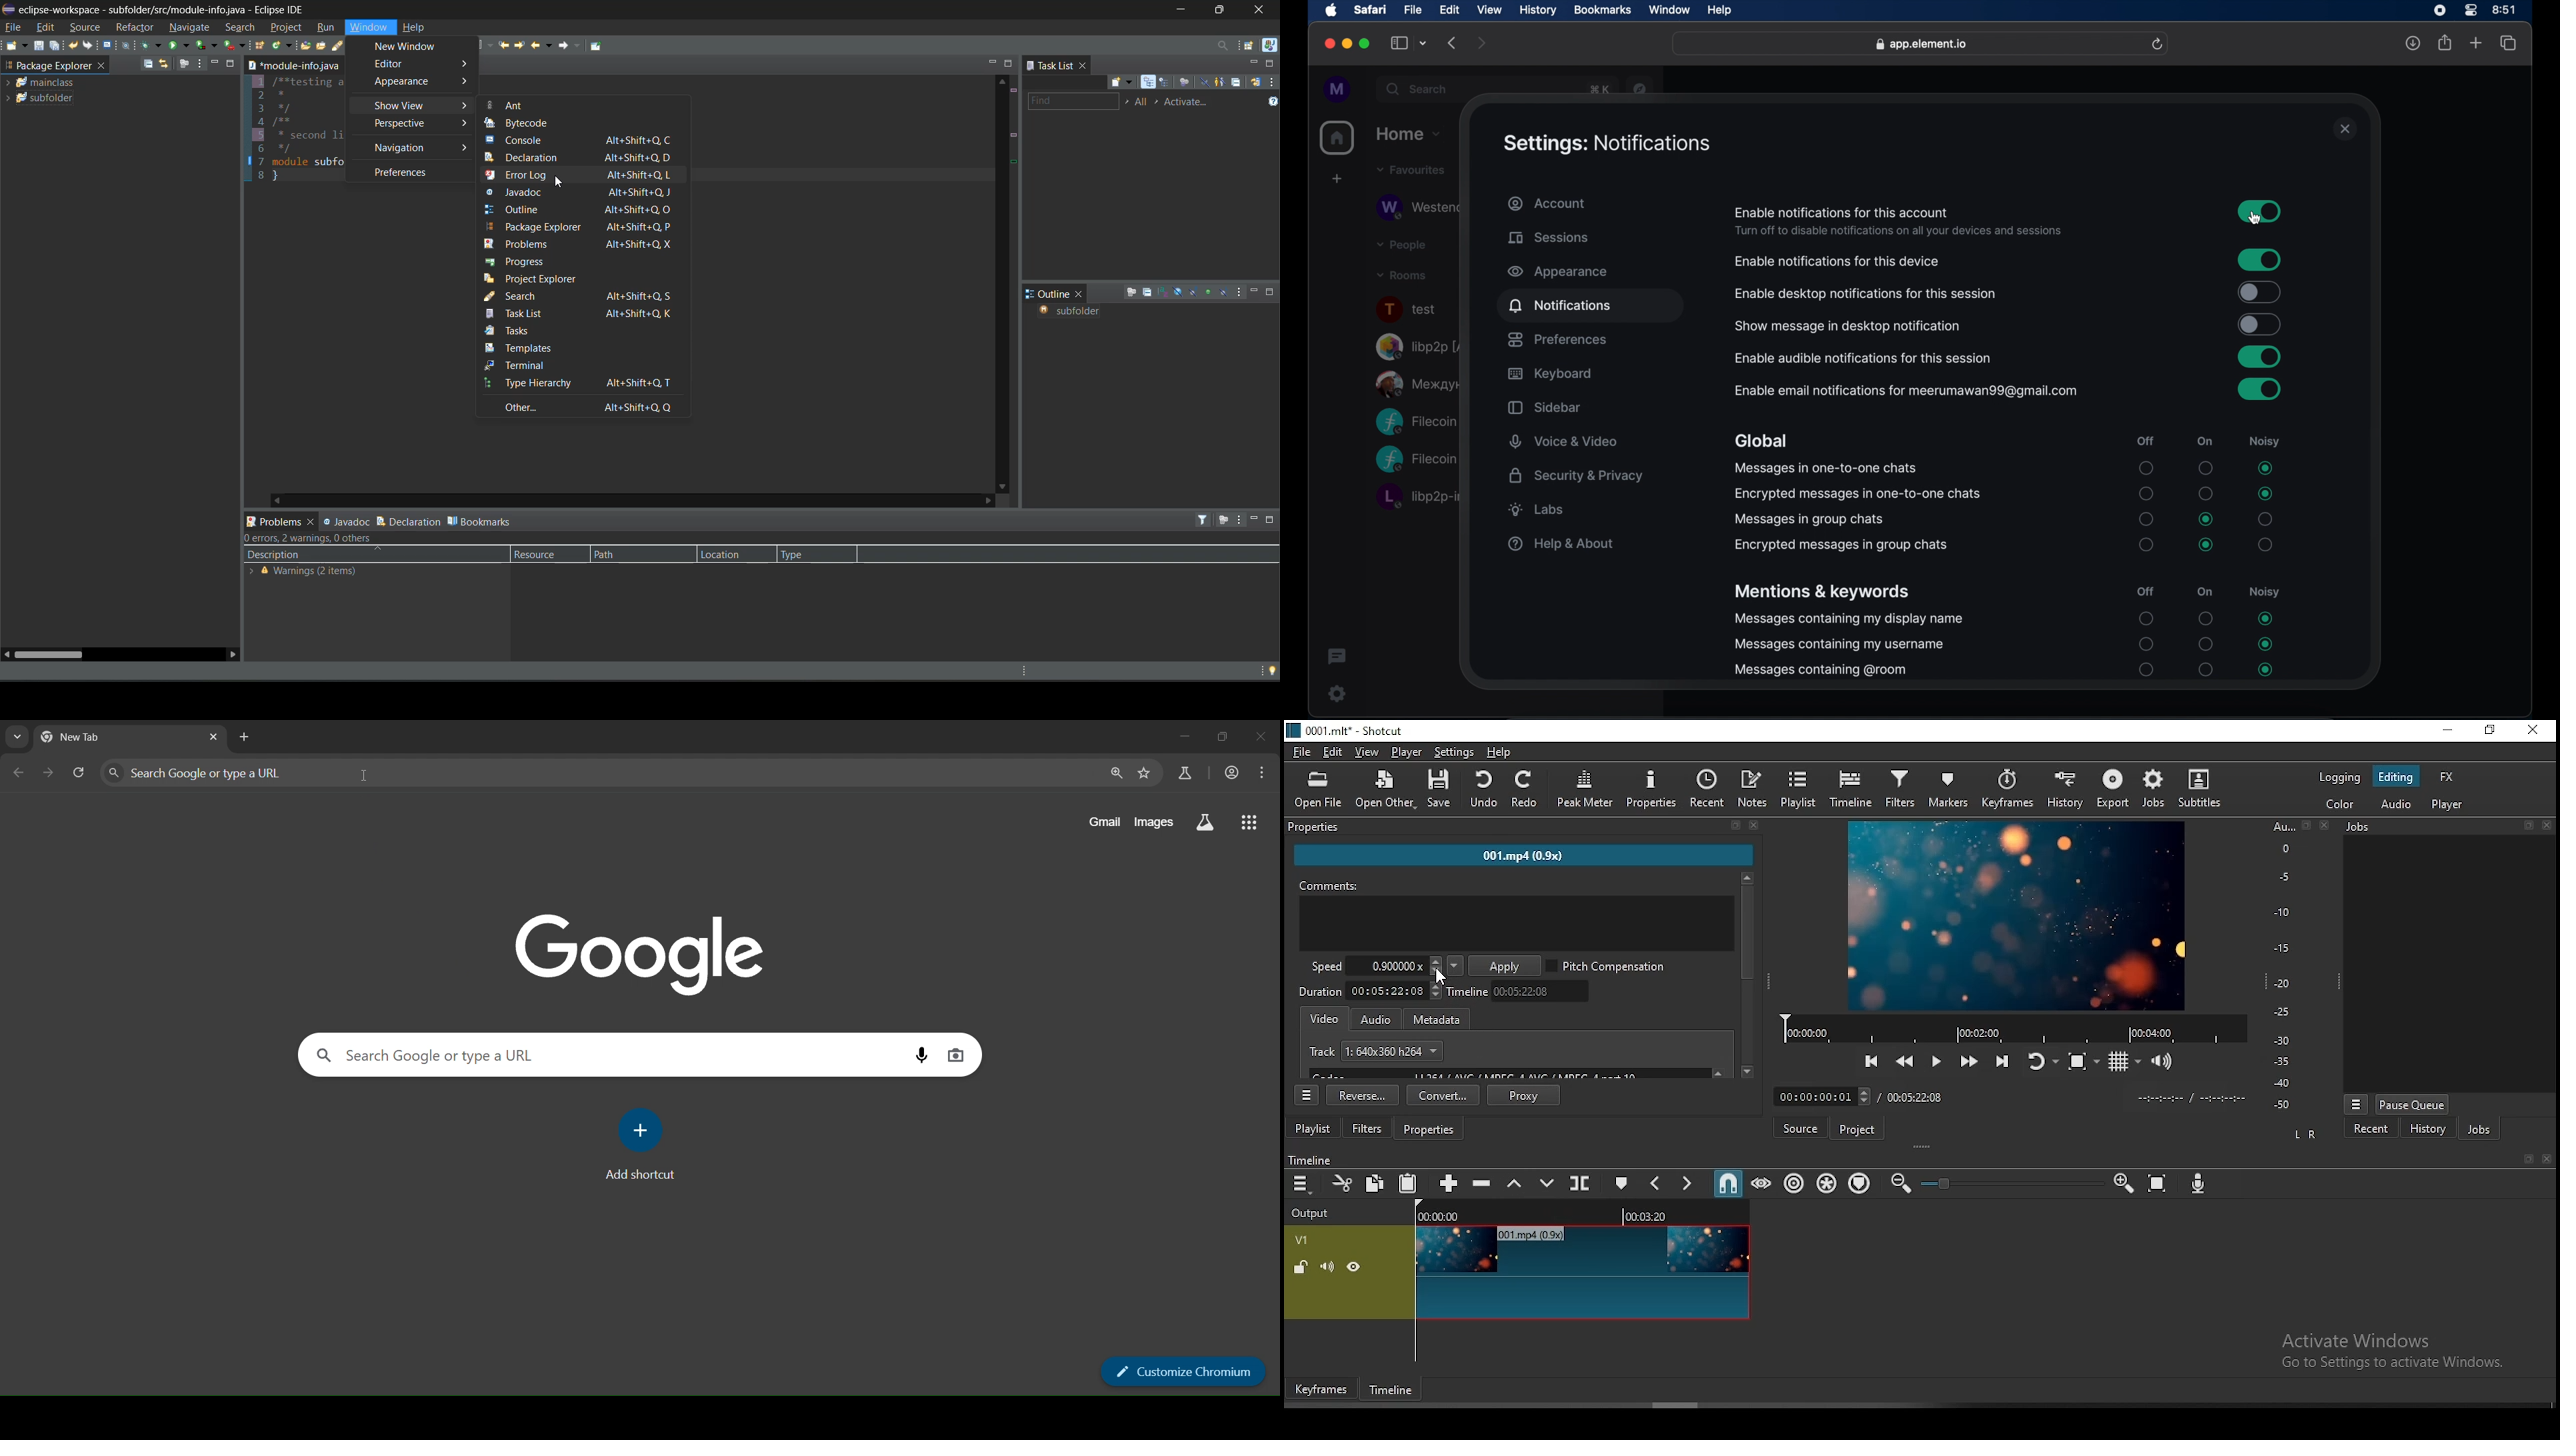  I want to click on refractor, so click(135, 27).